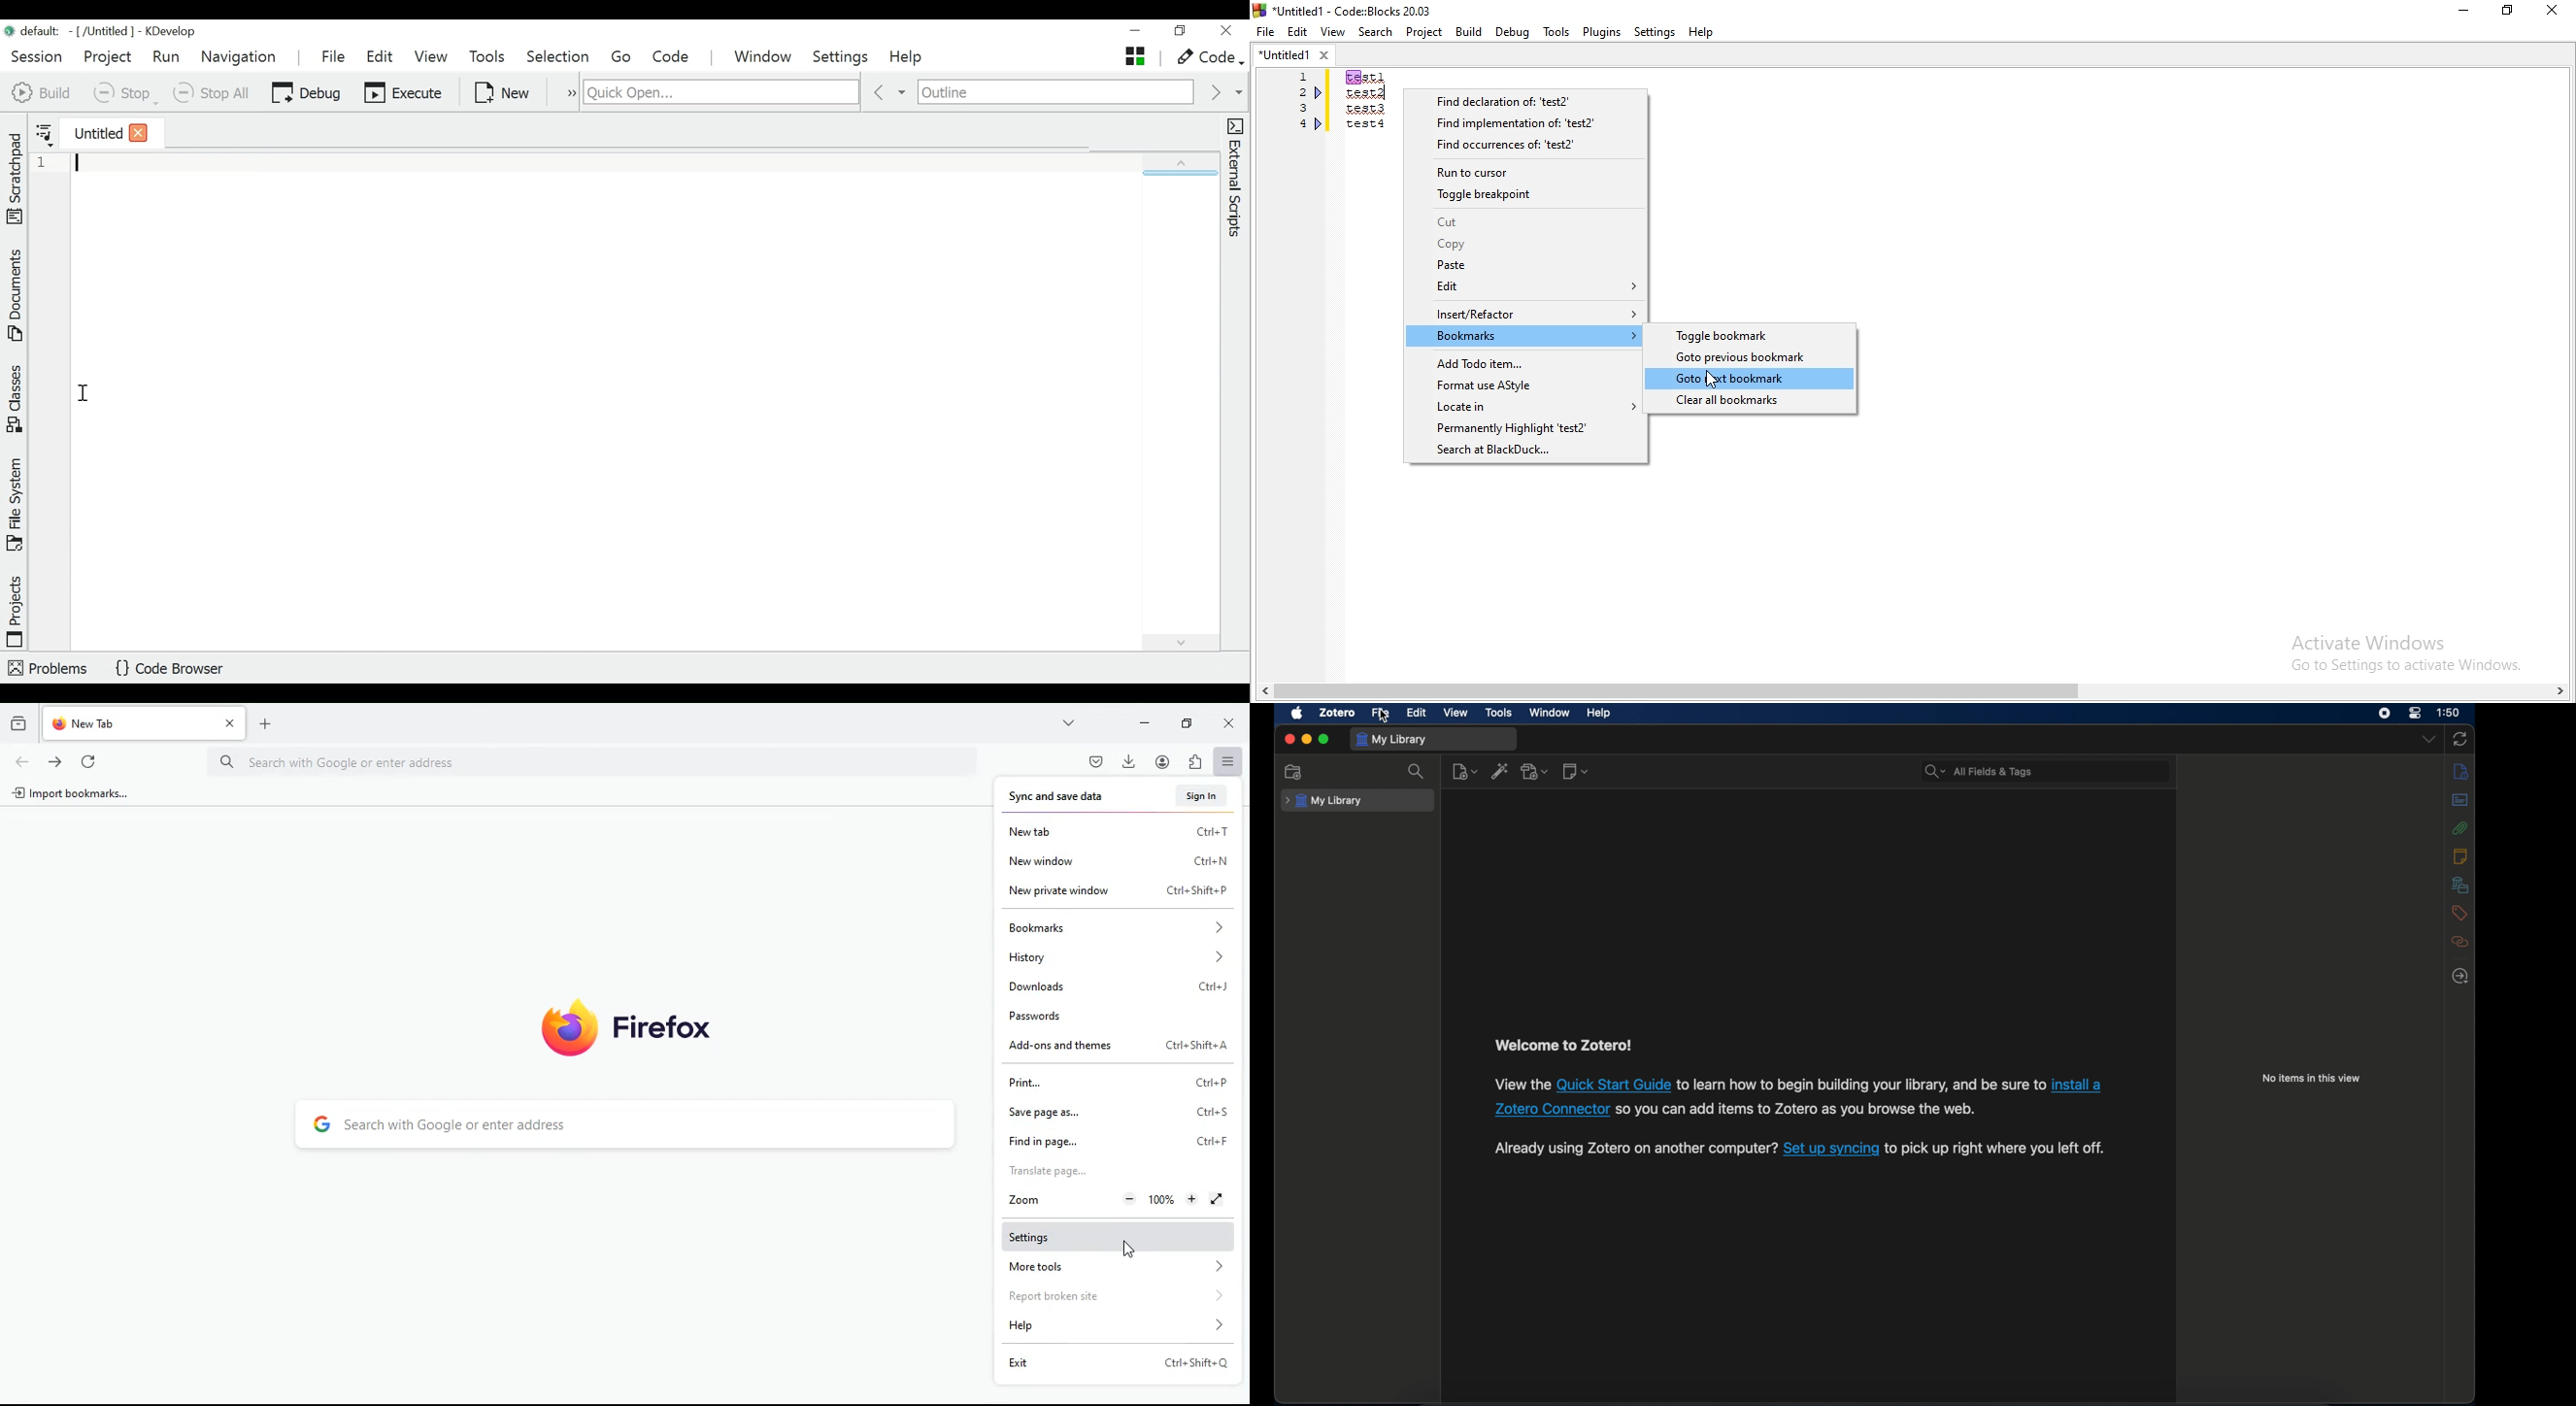 Image resolution: width=2576 pixels, height=1428 pixels. I want to click on sync, so click(2459, 739).